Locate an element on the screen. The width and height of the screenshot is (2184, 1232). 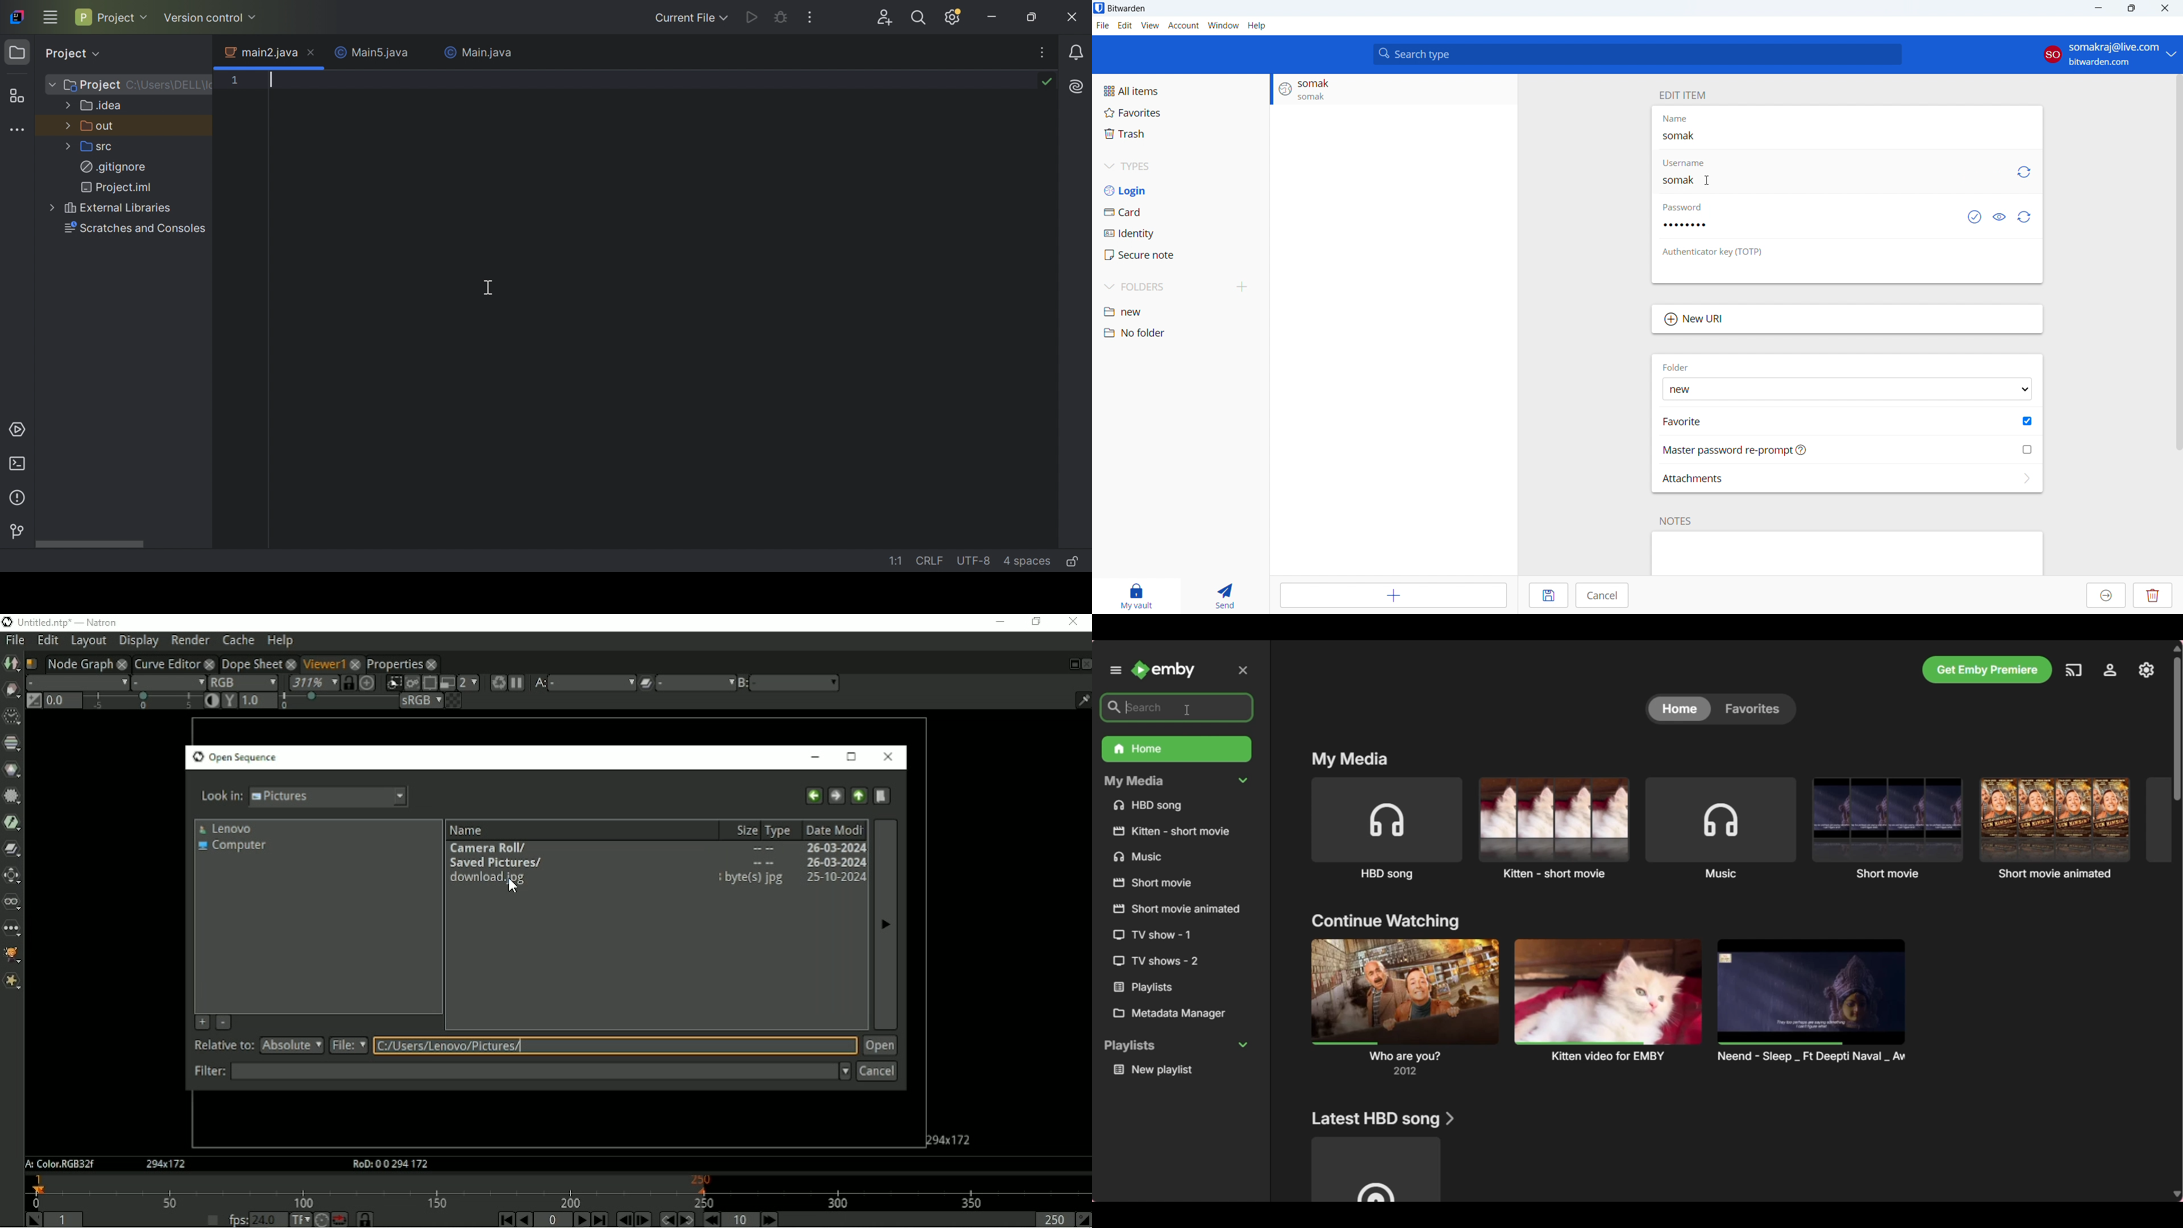
close is located at coordinates (122, 663).